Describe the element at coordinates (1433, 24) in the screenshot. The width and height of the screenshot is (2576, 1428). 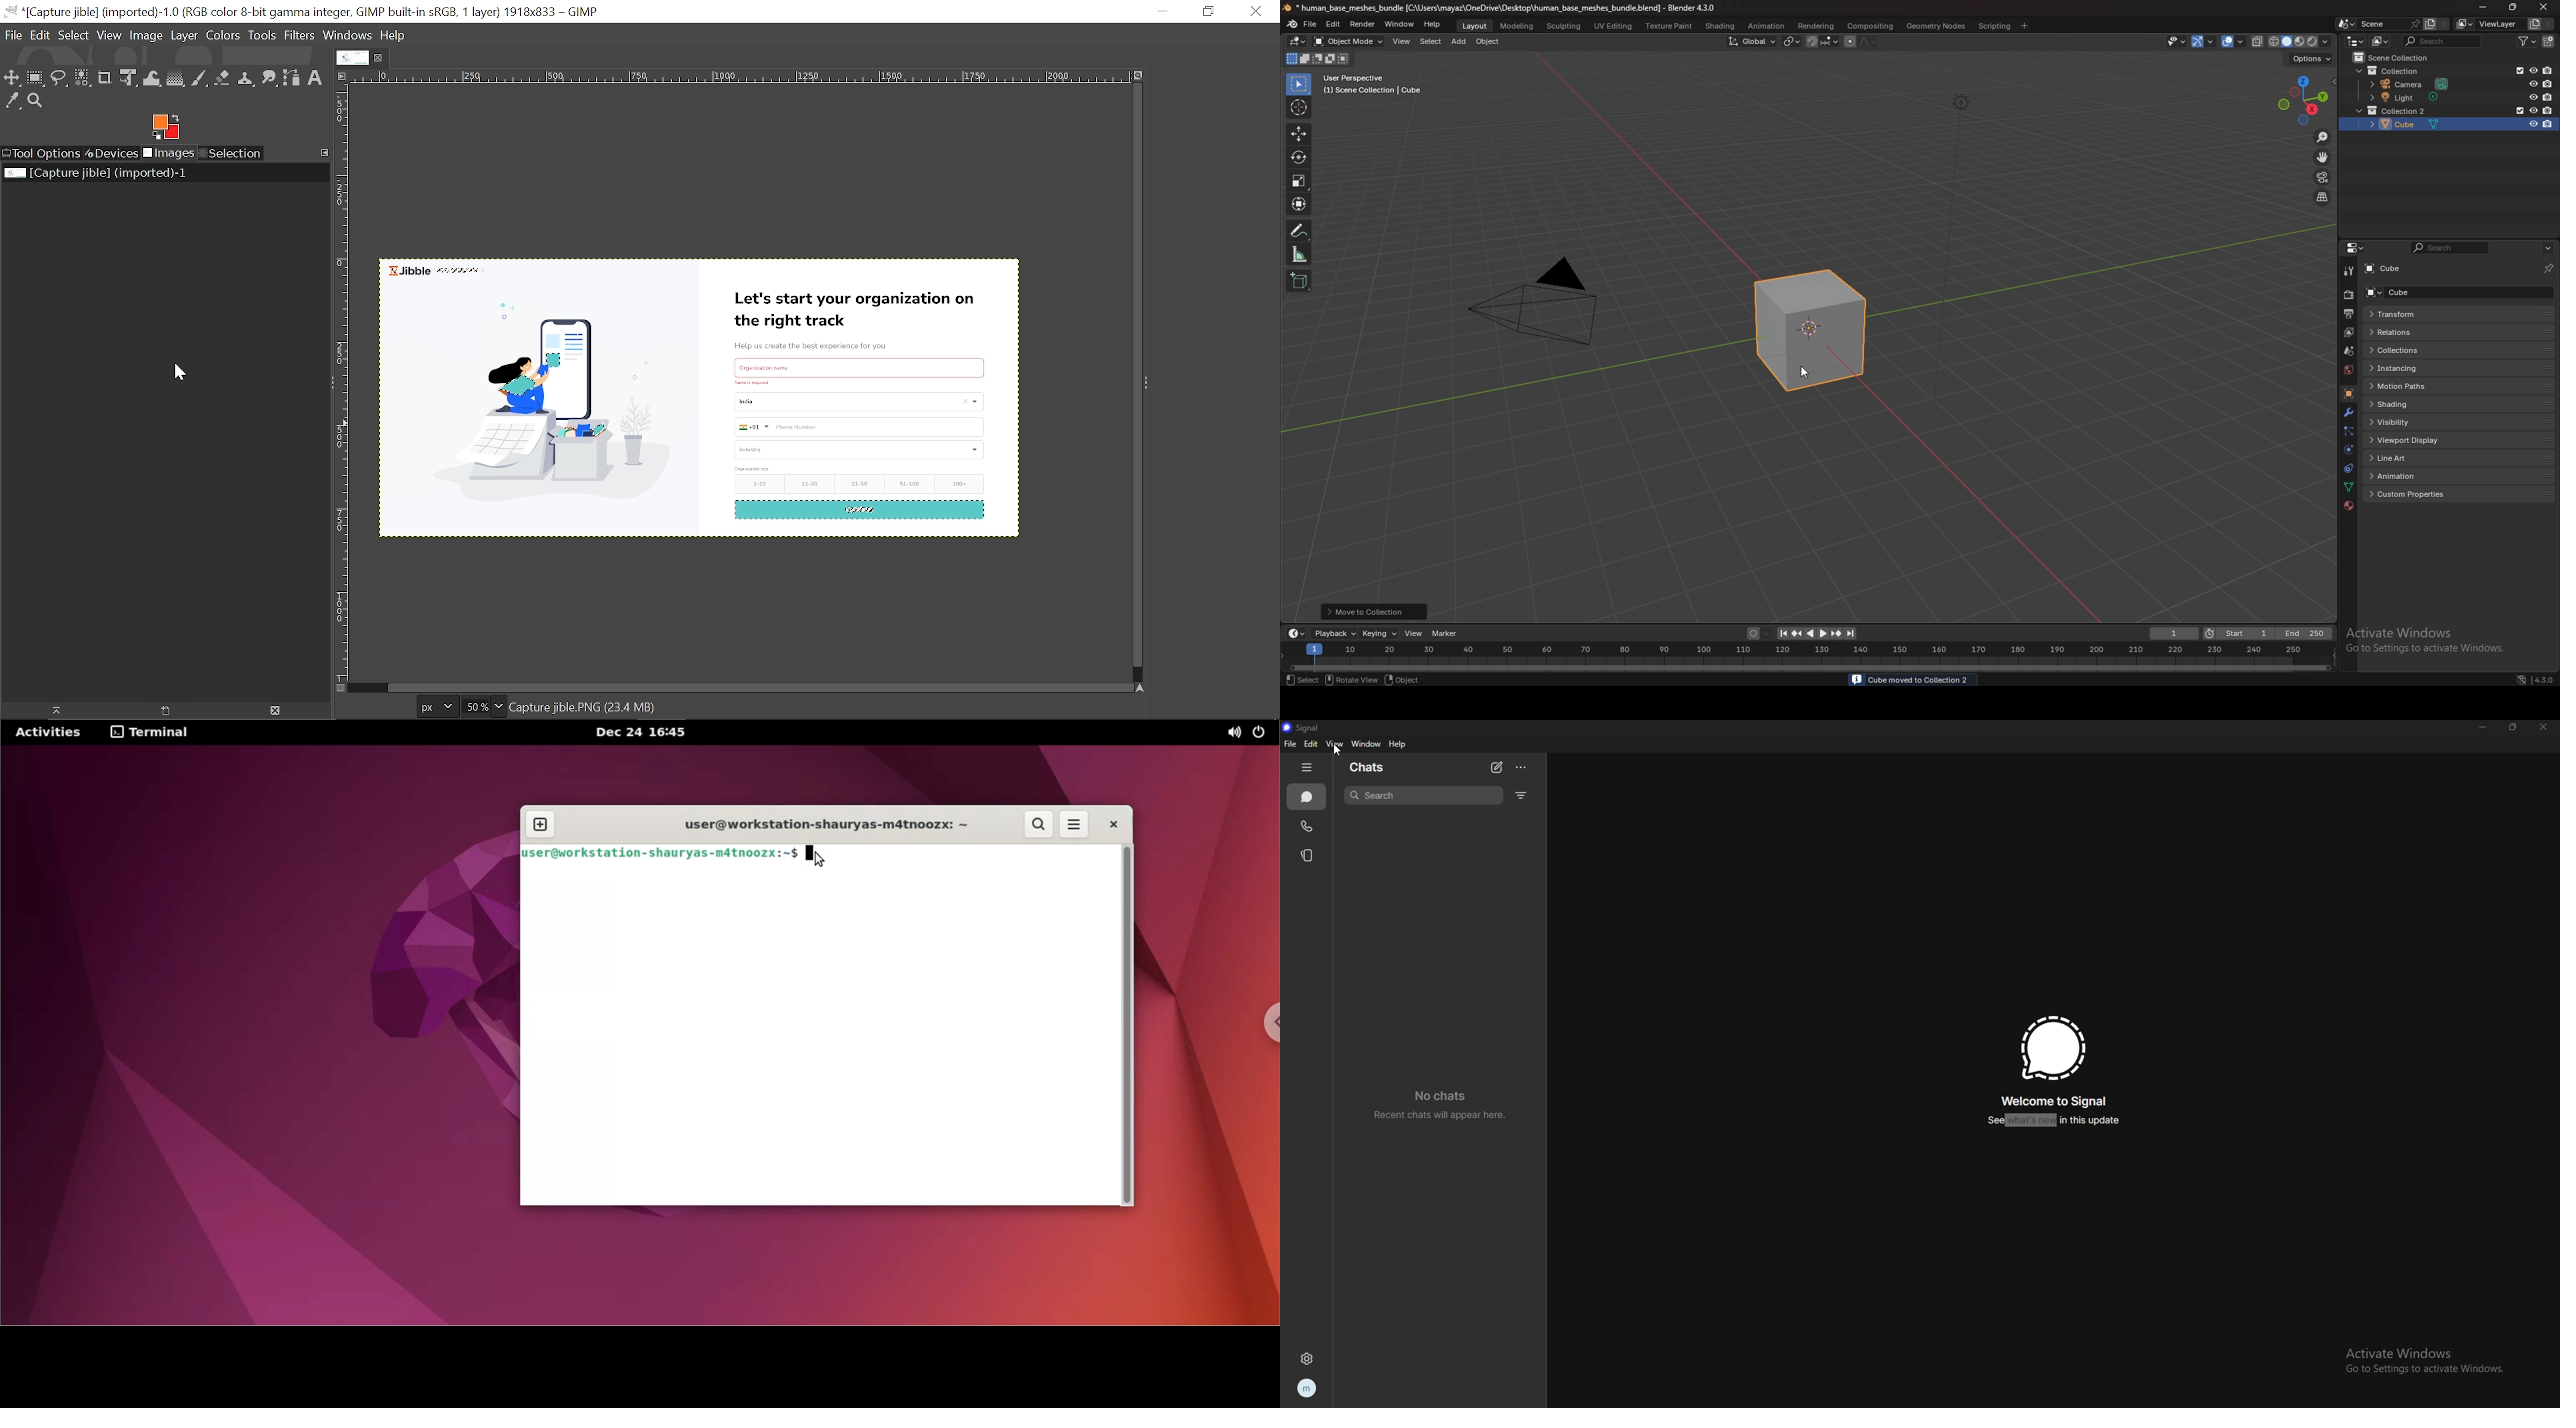
I see `help` at that location.